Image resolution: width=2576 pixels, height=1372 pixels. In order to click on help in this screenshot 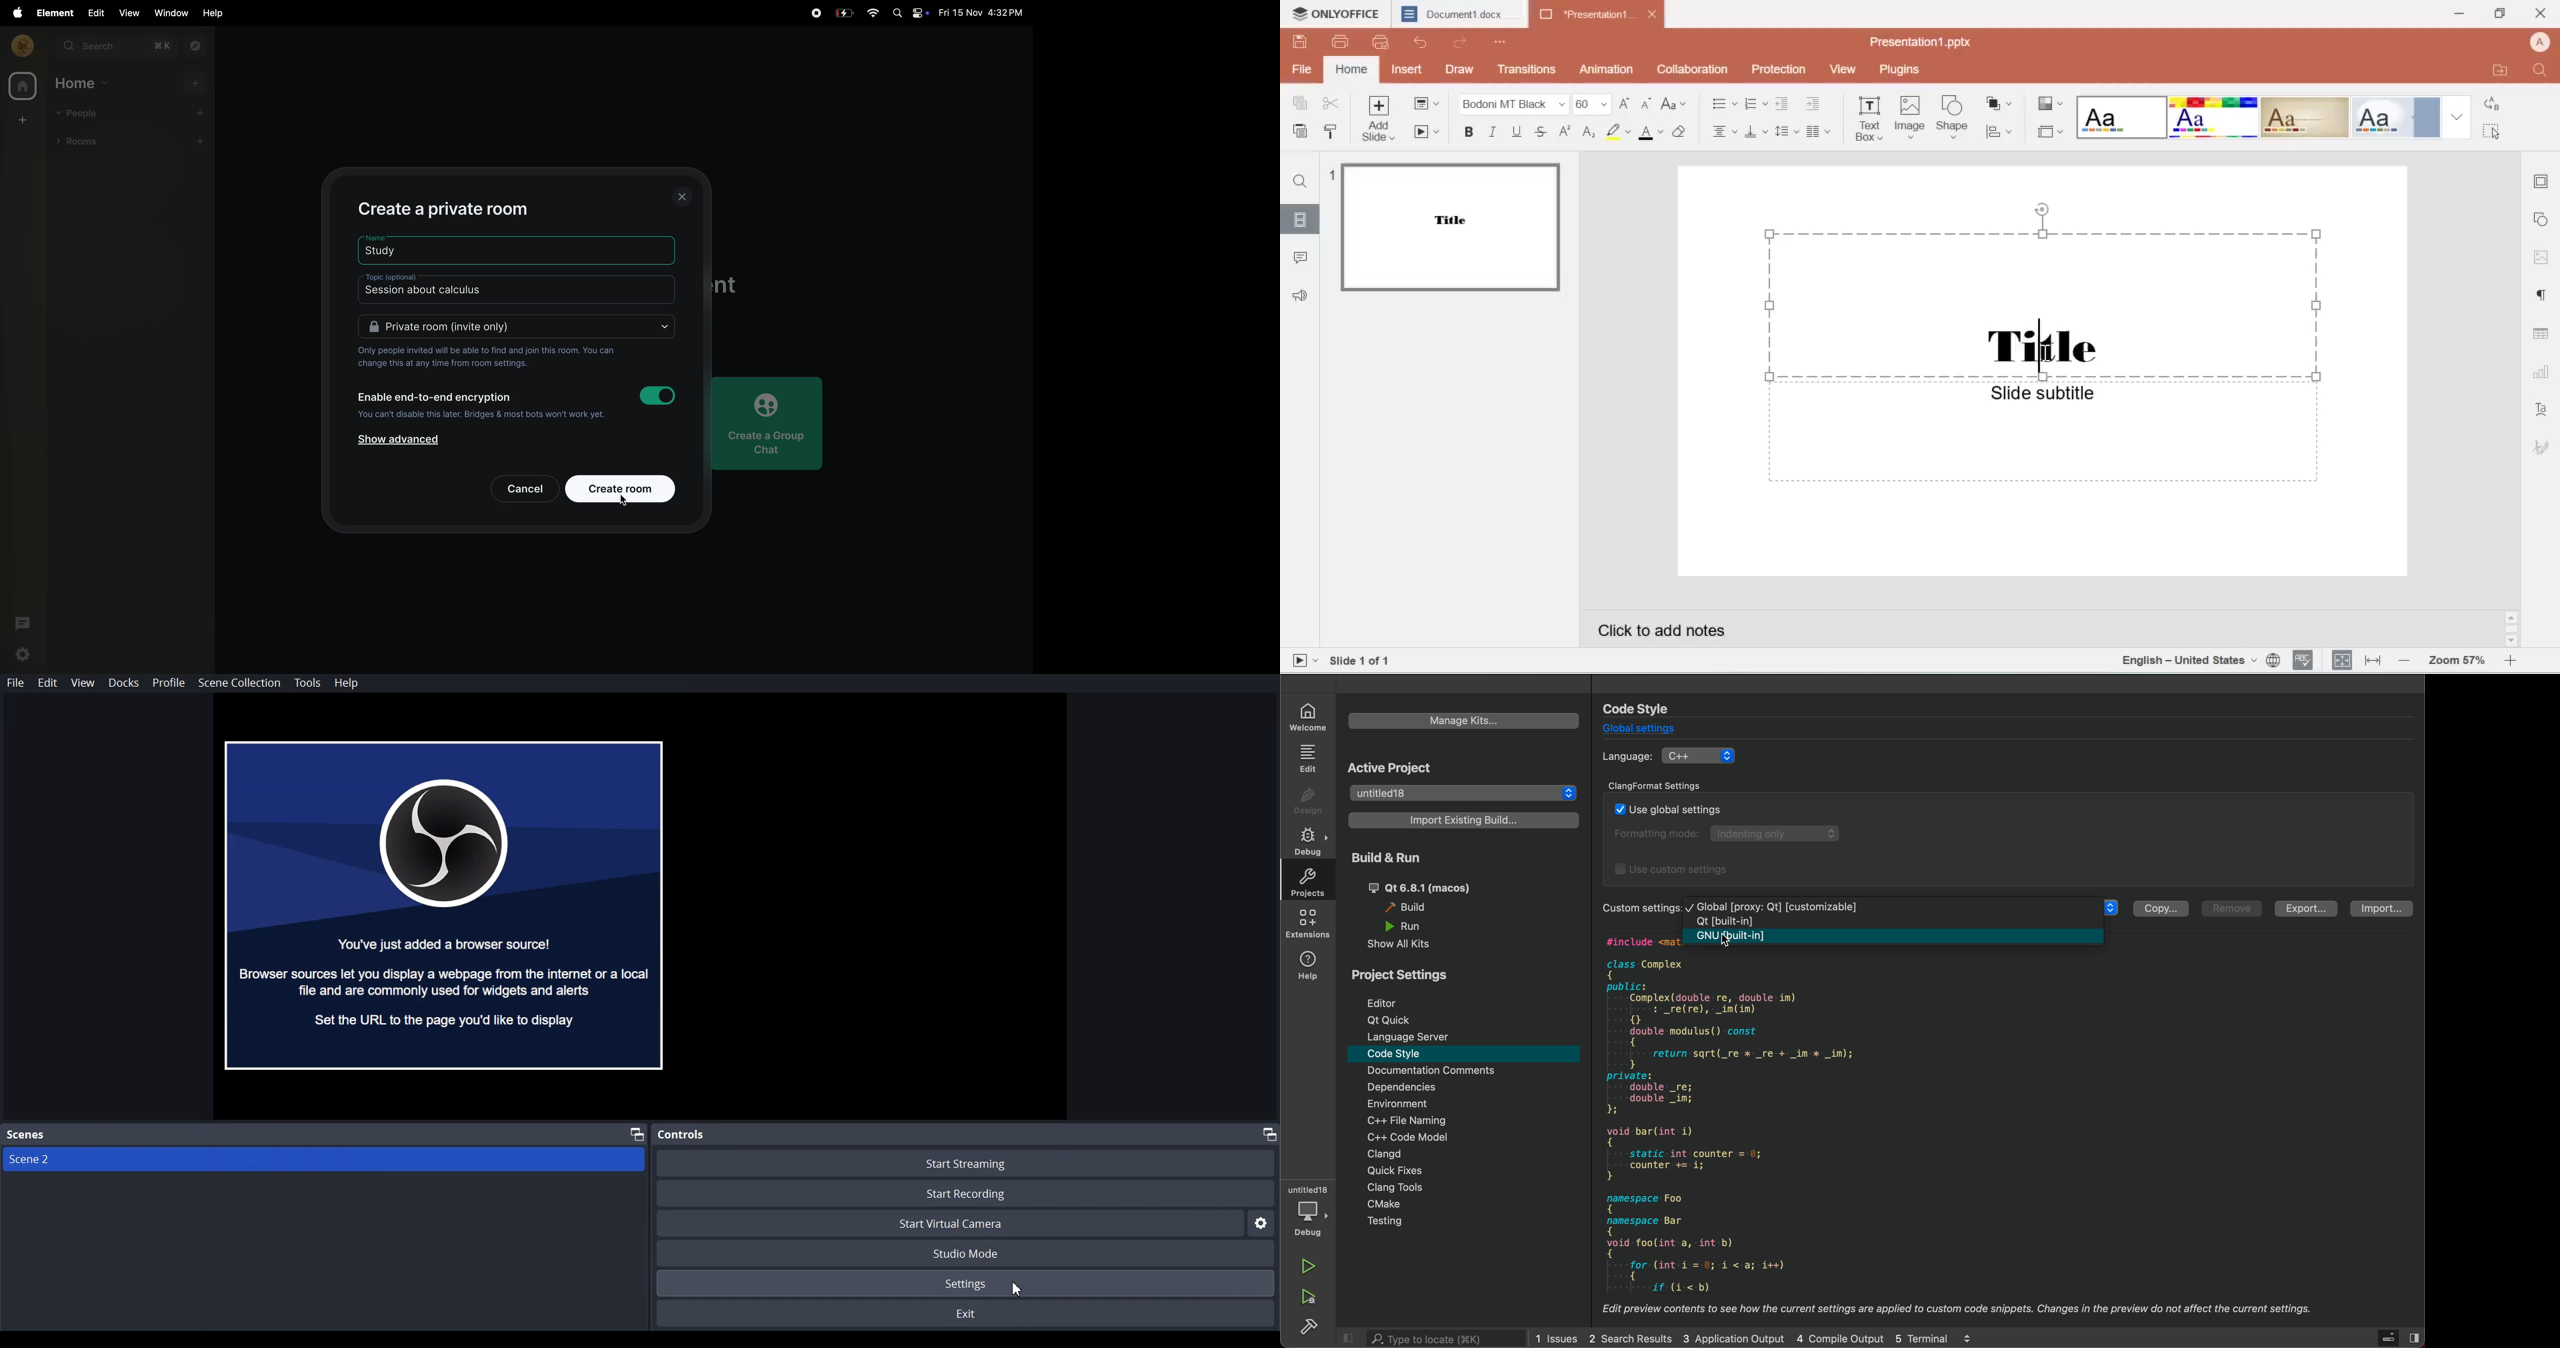, I will do `click(1307, 967)`.